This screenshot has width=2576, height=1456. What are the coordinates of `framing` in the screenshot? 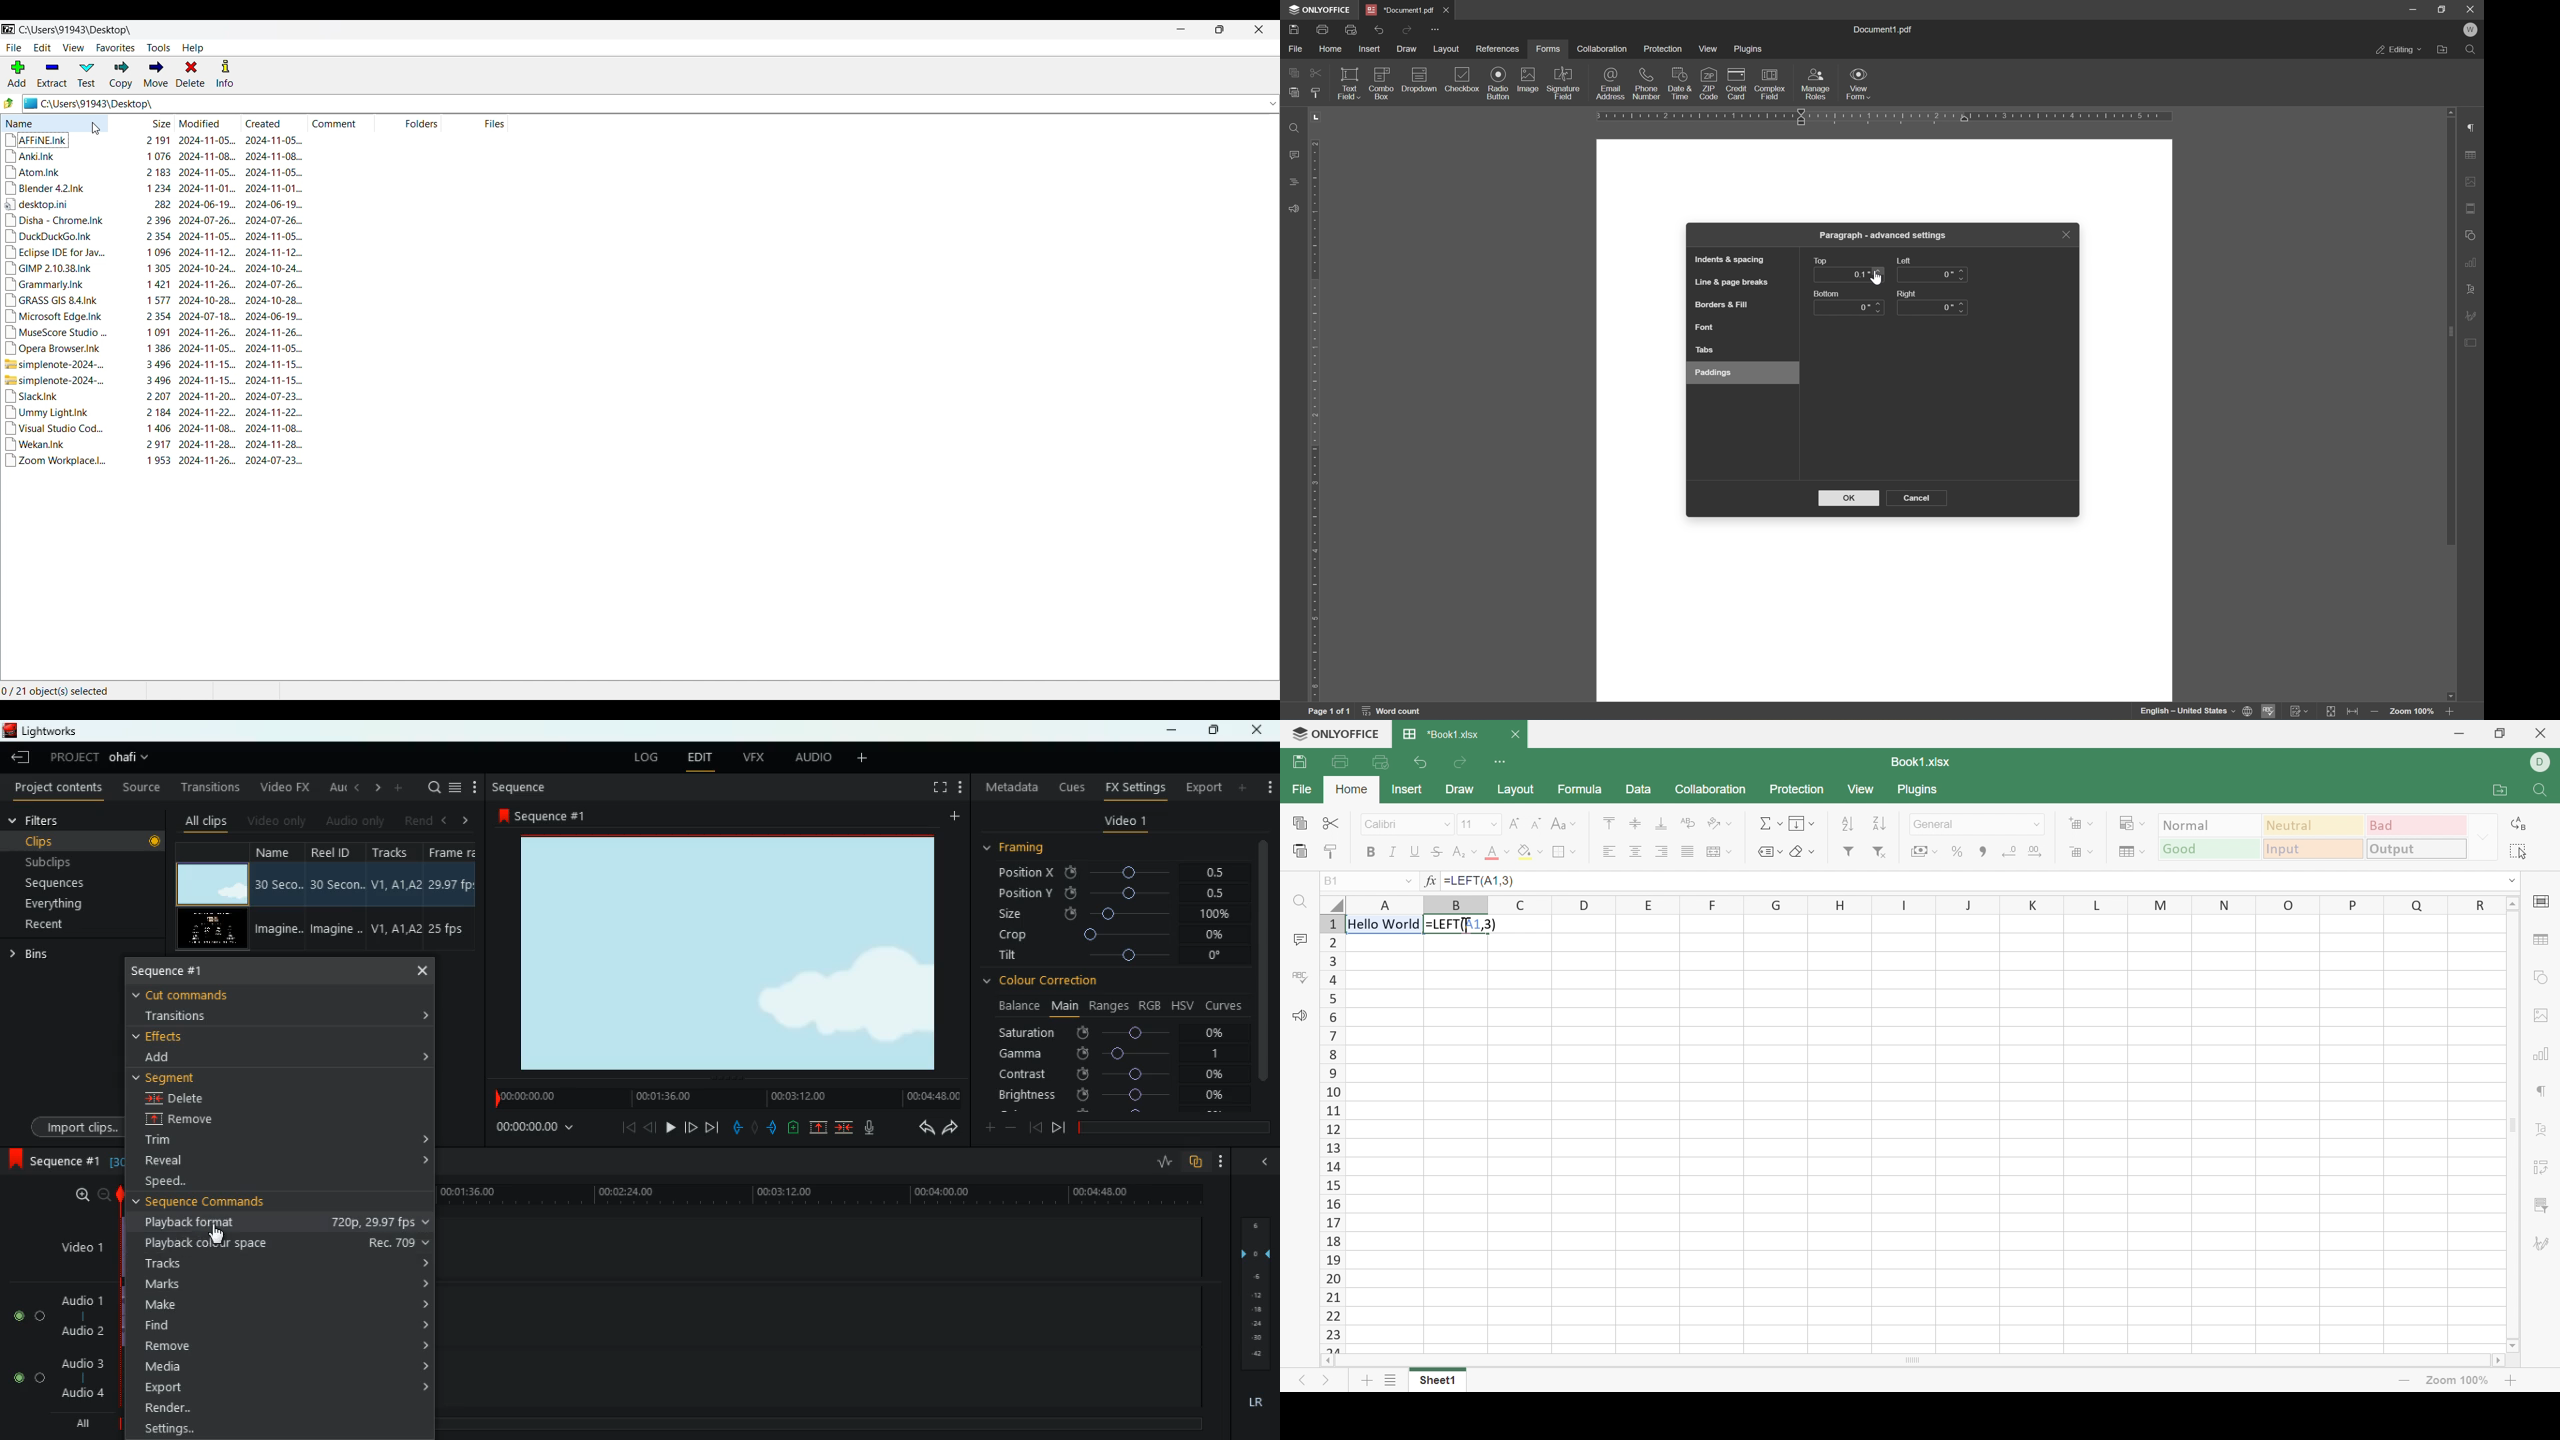 It's located at (1020, 847).